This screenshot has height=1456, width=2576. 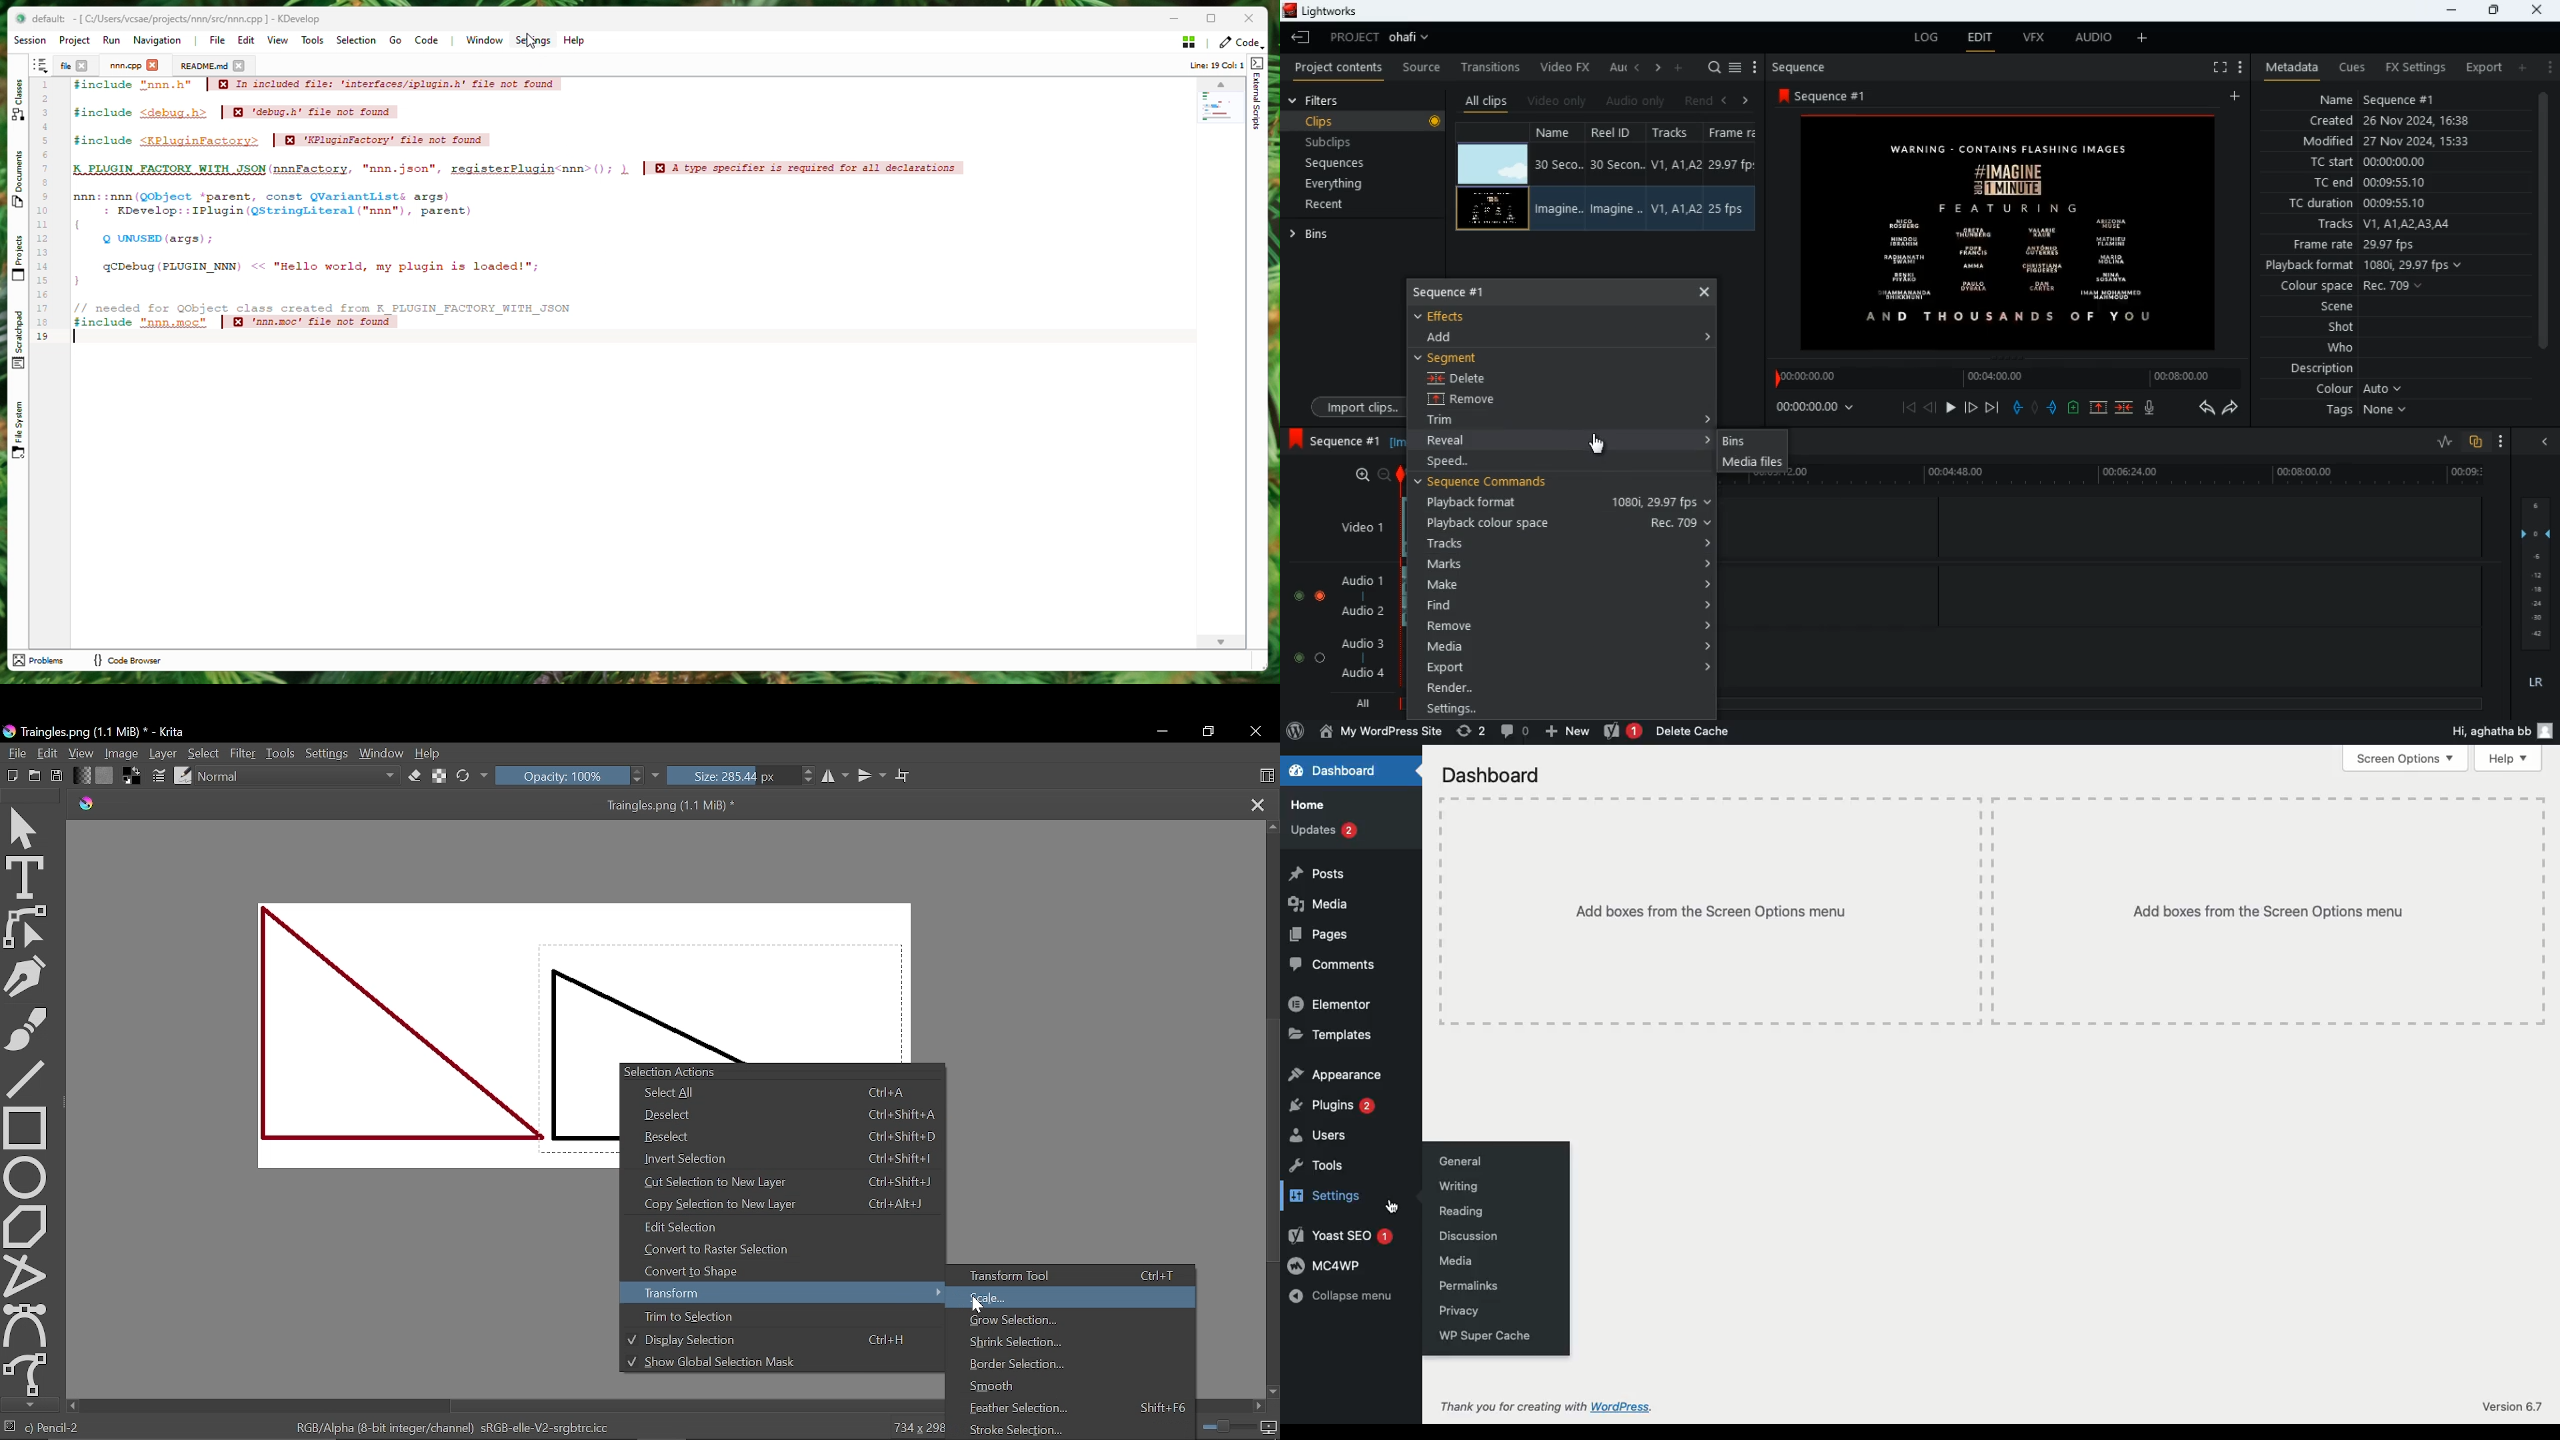 I want to click on Version 6.7, so click(x=2515, y=1404).